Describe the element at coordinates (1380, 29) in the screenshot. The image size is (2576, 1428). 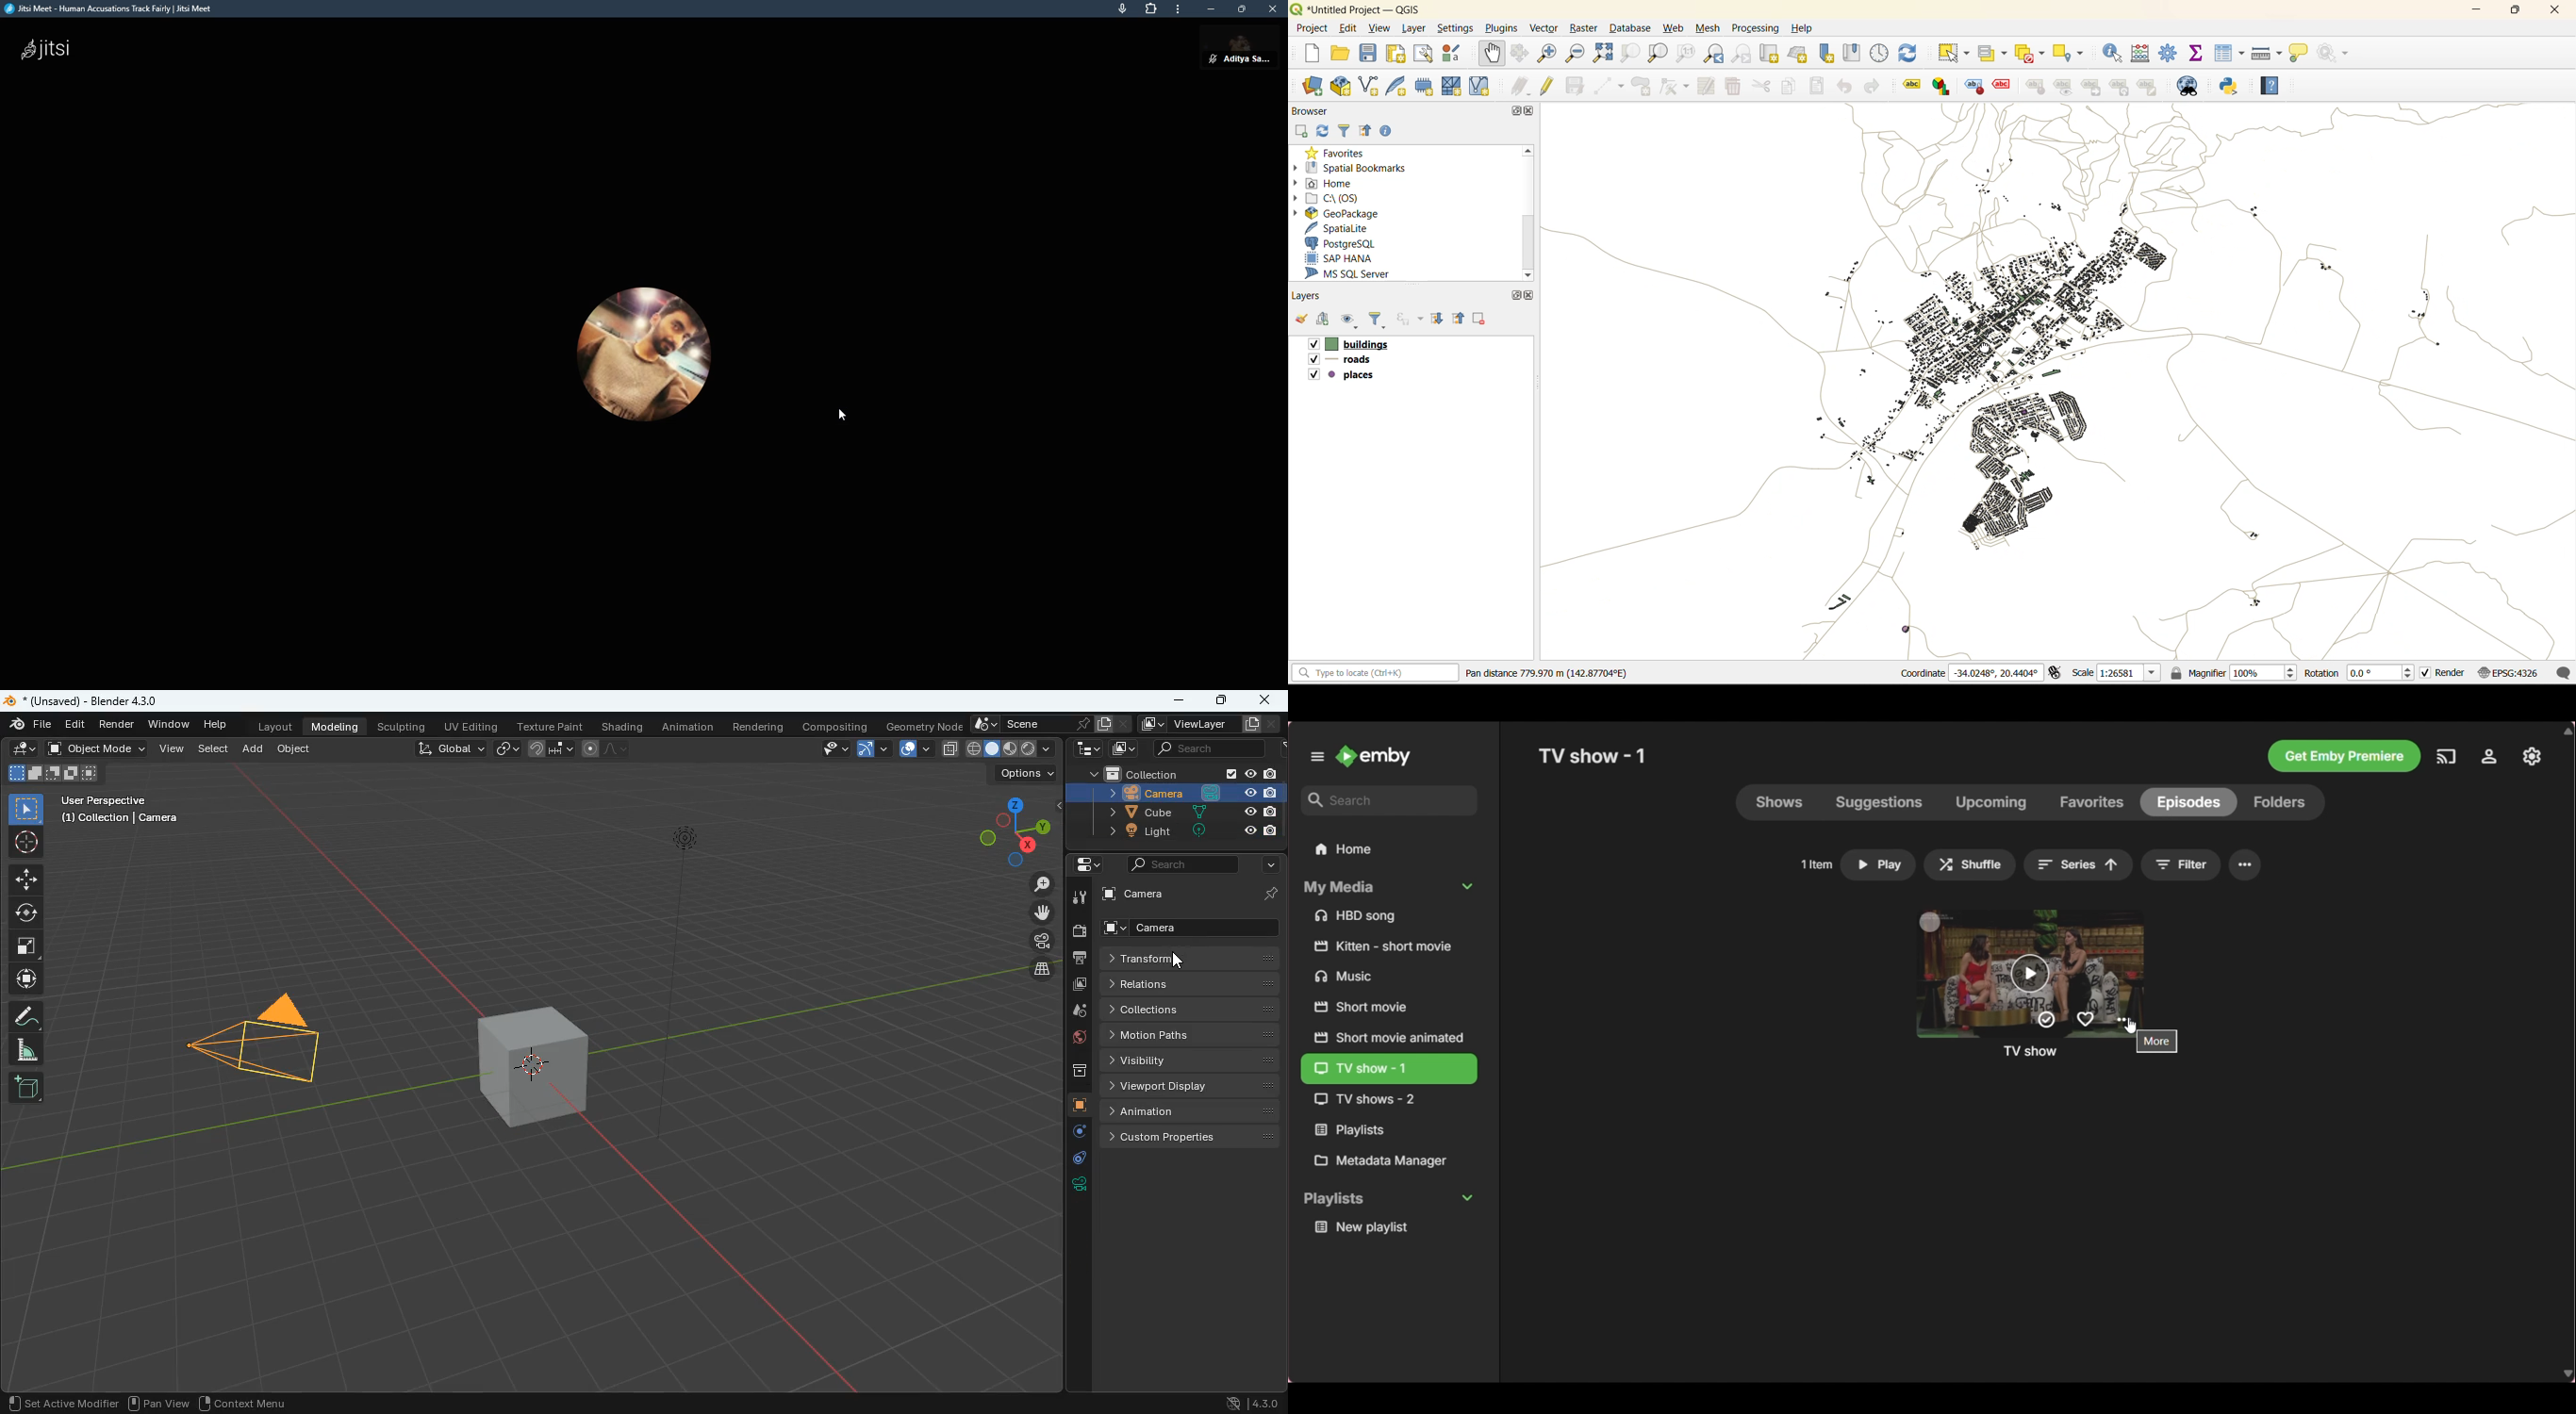
I see `view` at that location.